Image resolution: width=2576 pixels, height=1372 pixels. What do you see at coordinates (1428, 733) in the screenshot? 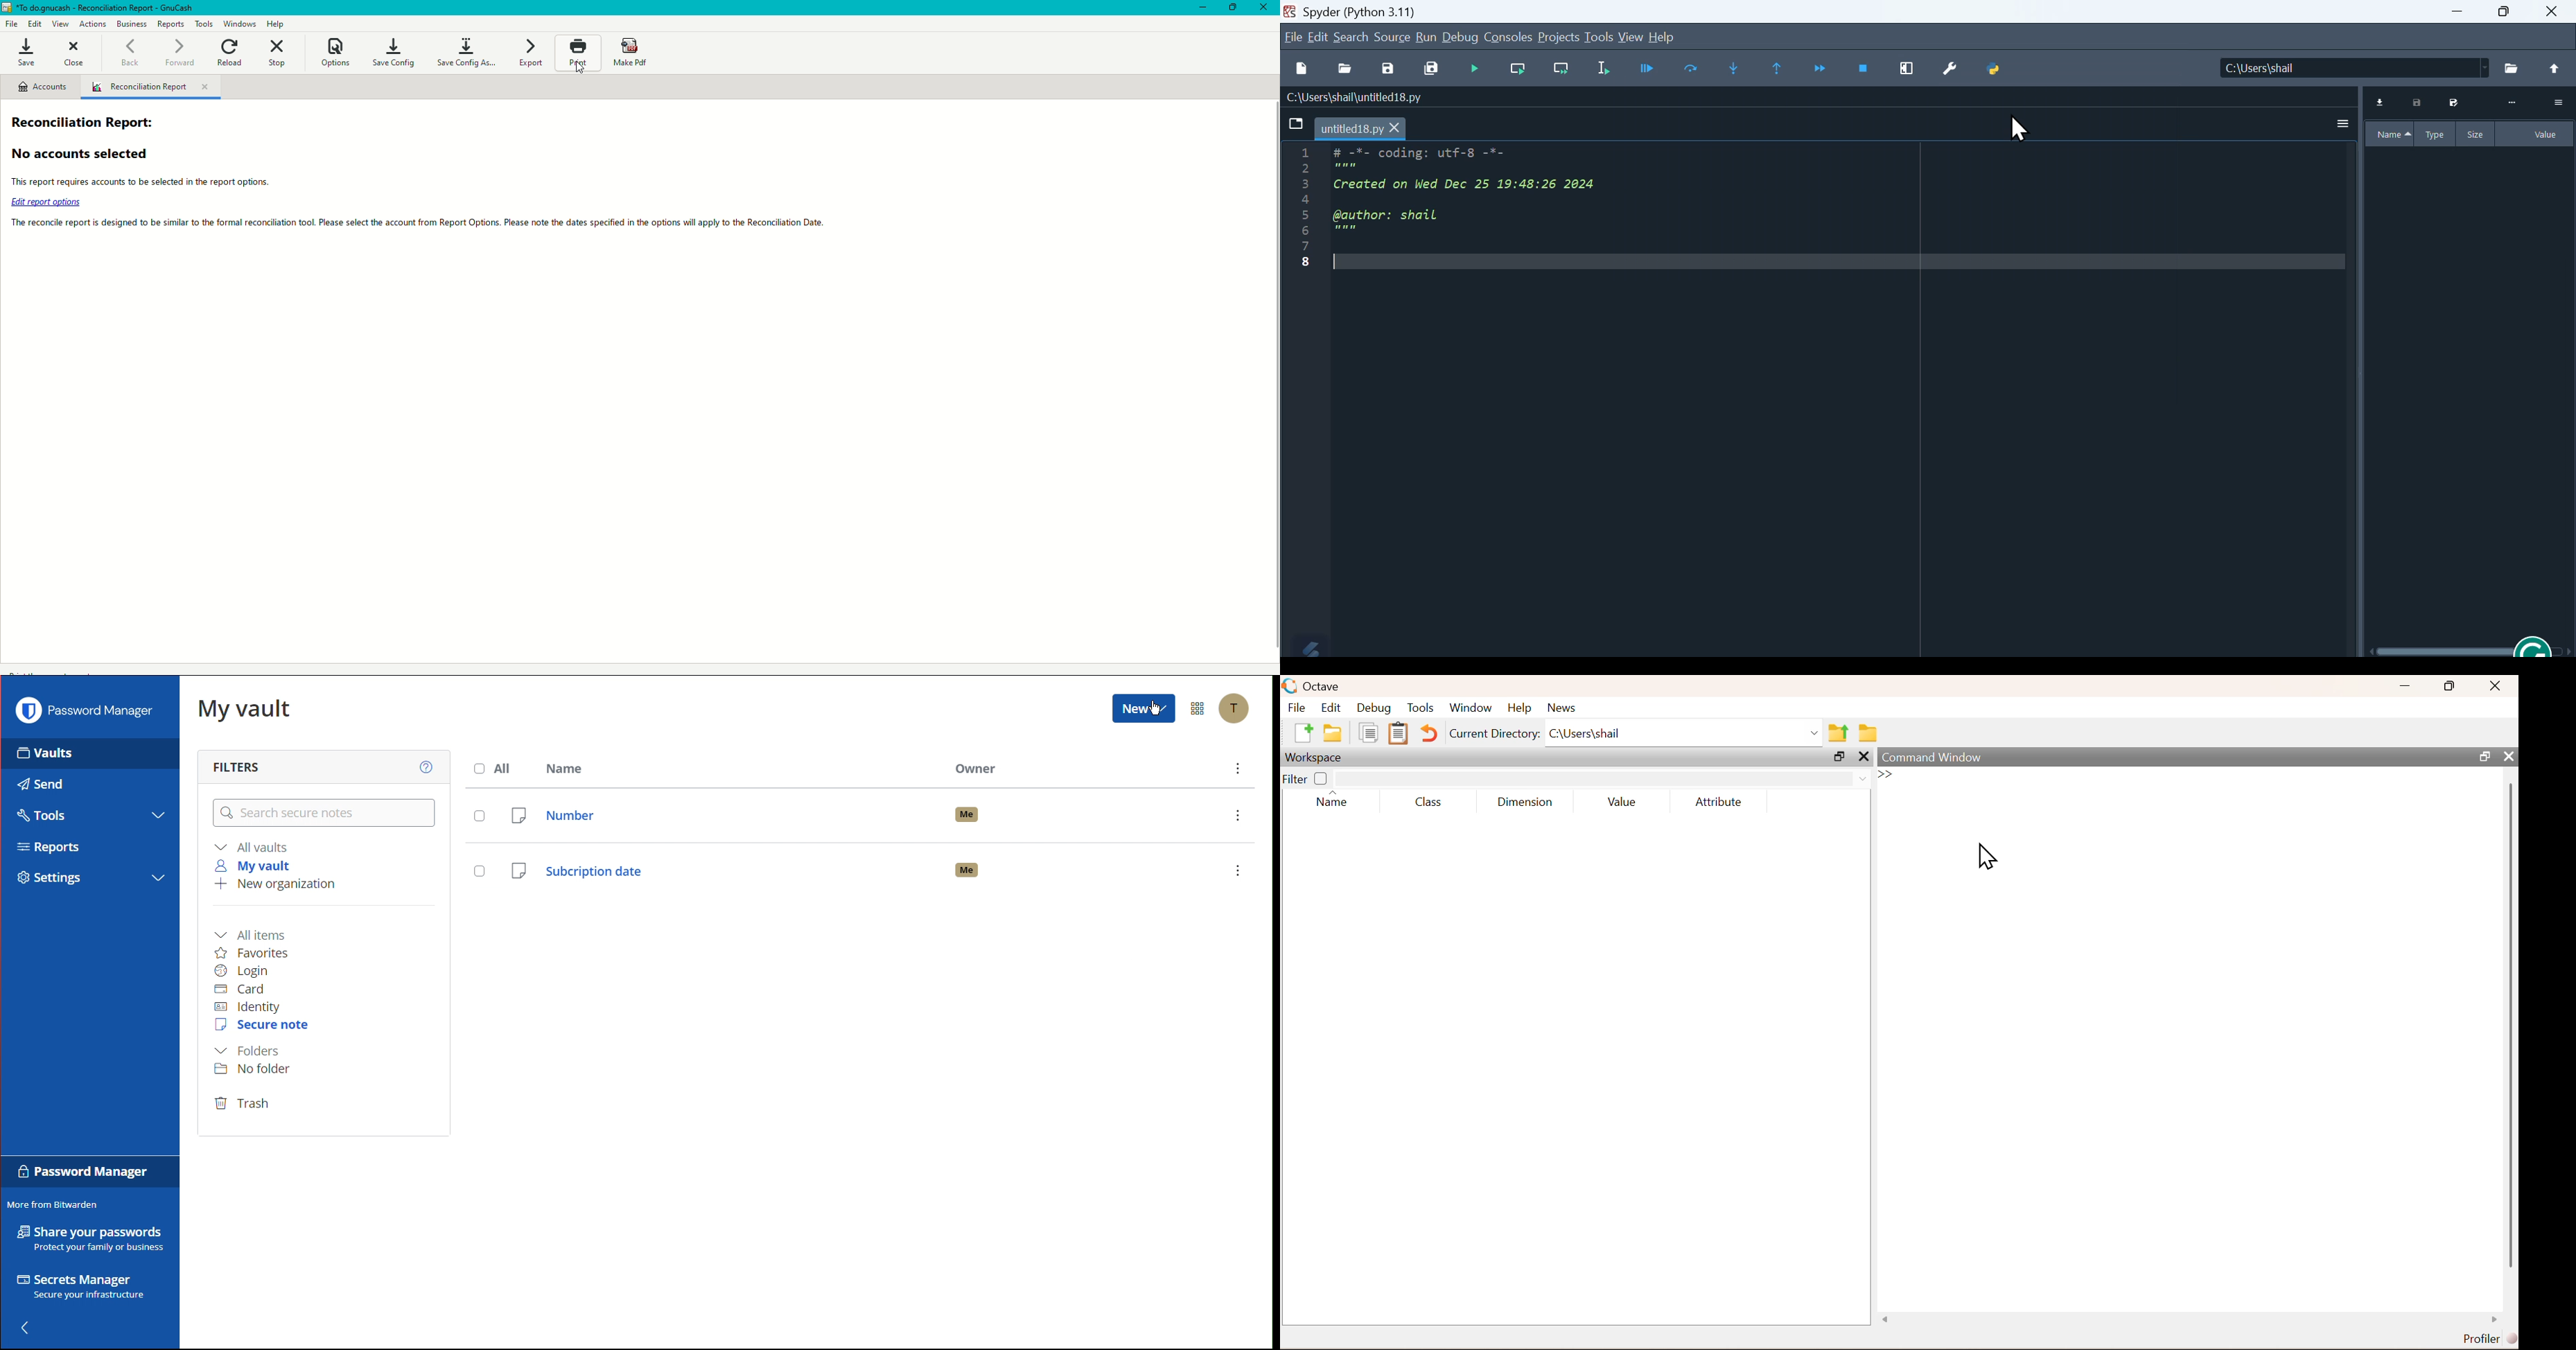
I see `Undo ` at bounding box center [1428, 733].